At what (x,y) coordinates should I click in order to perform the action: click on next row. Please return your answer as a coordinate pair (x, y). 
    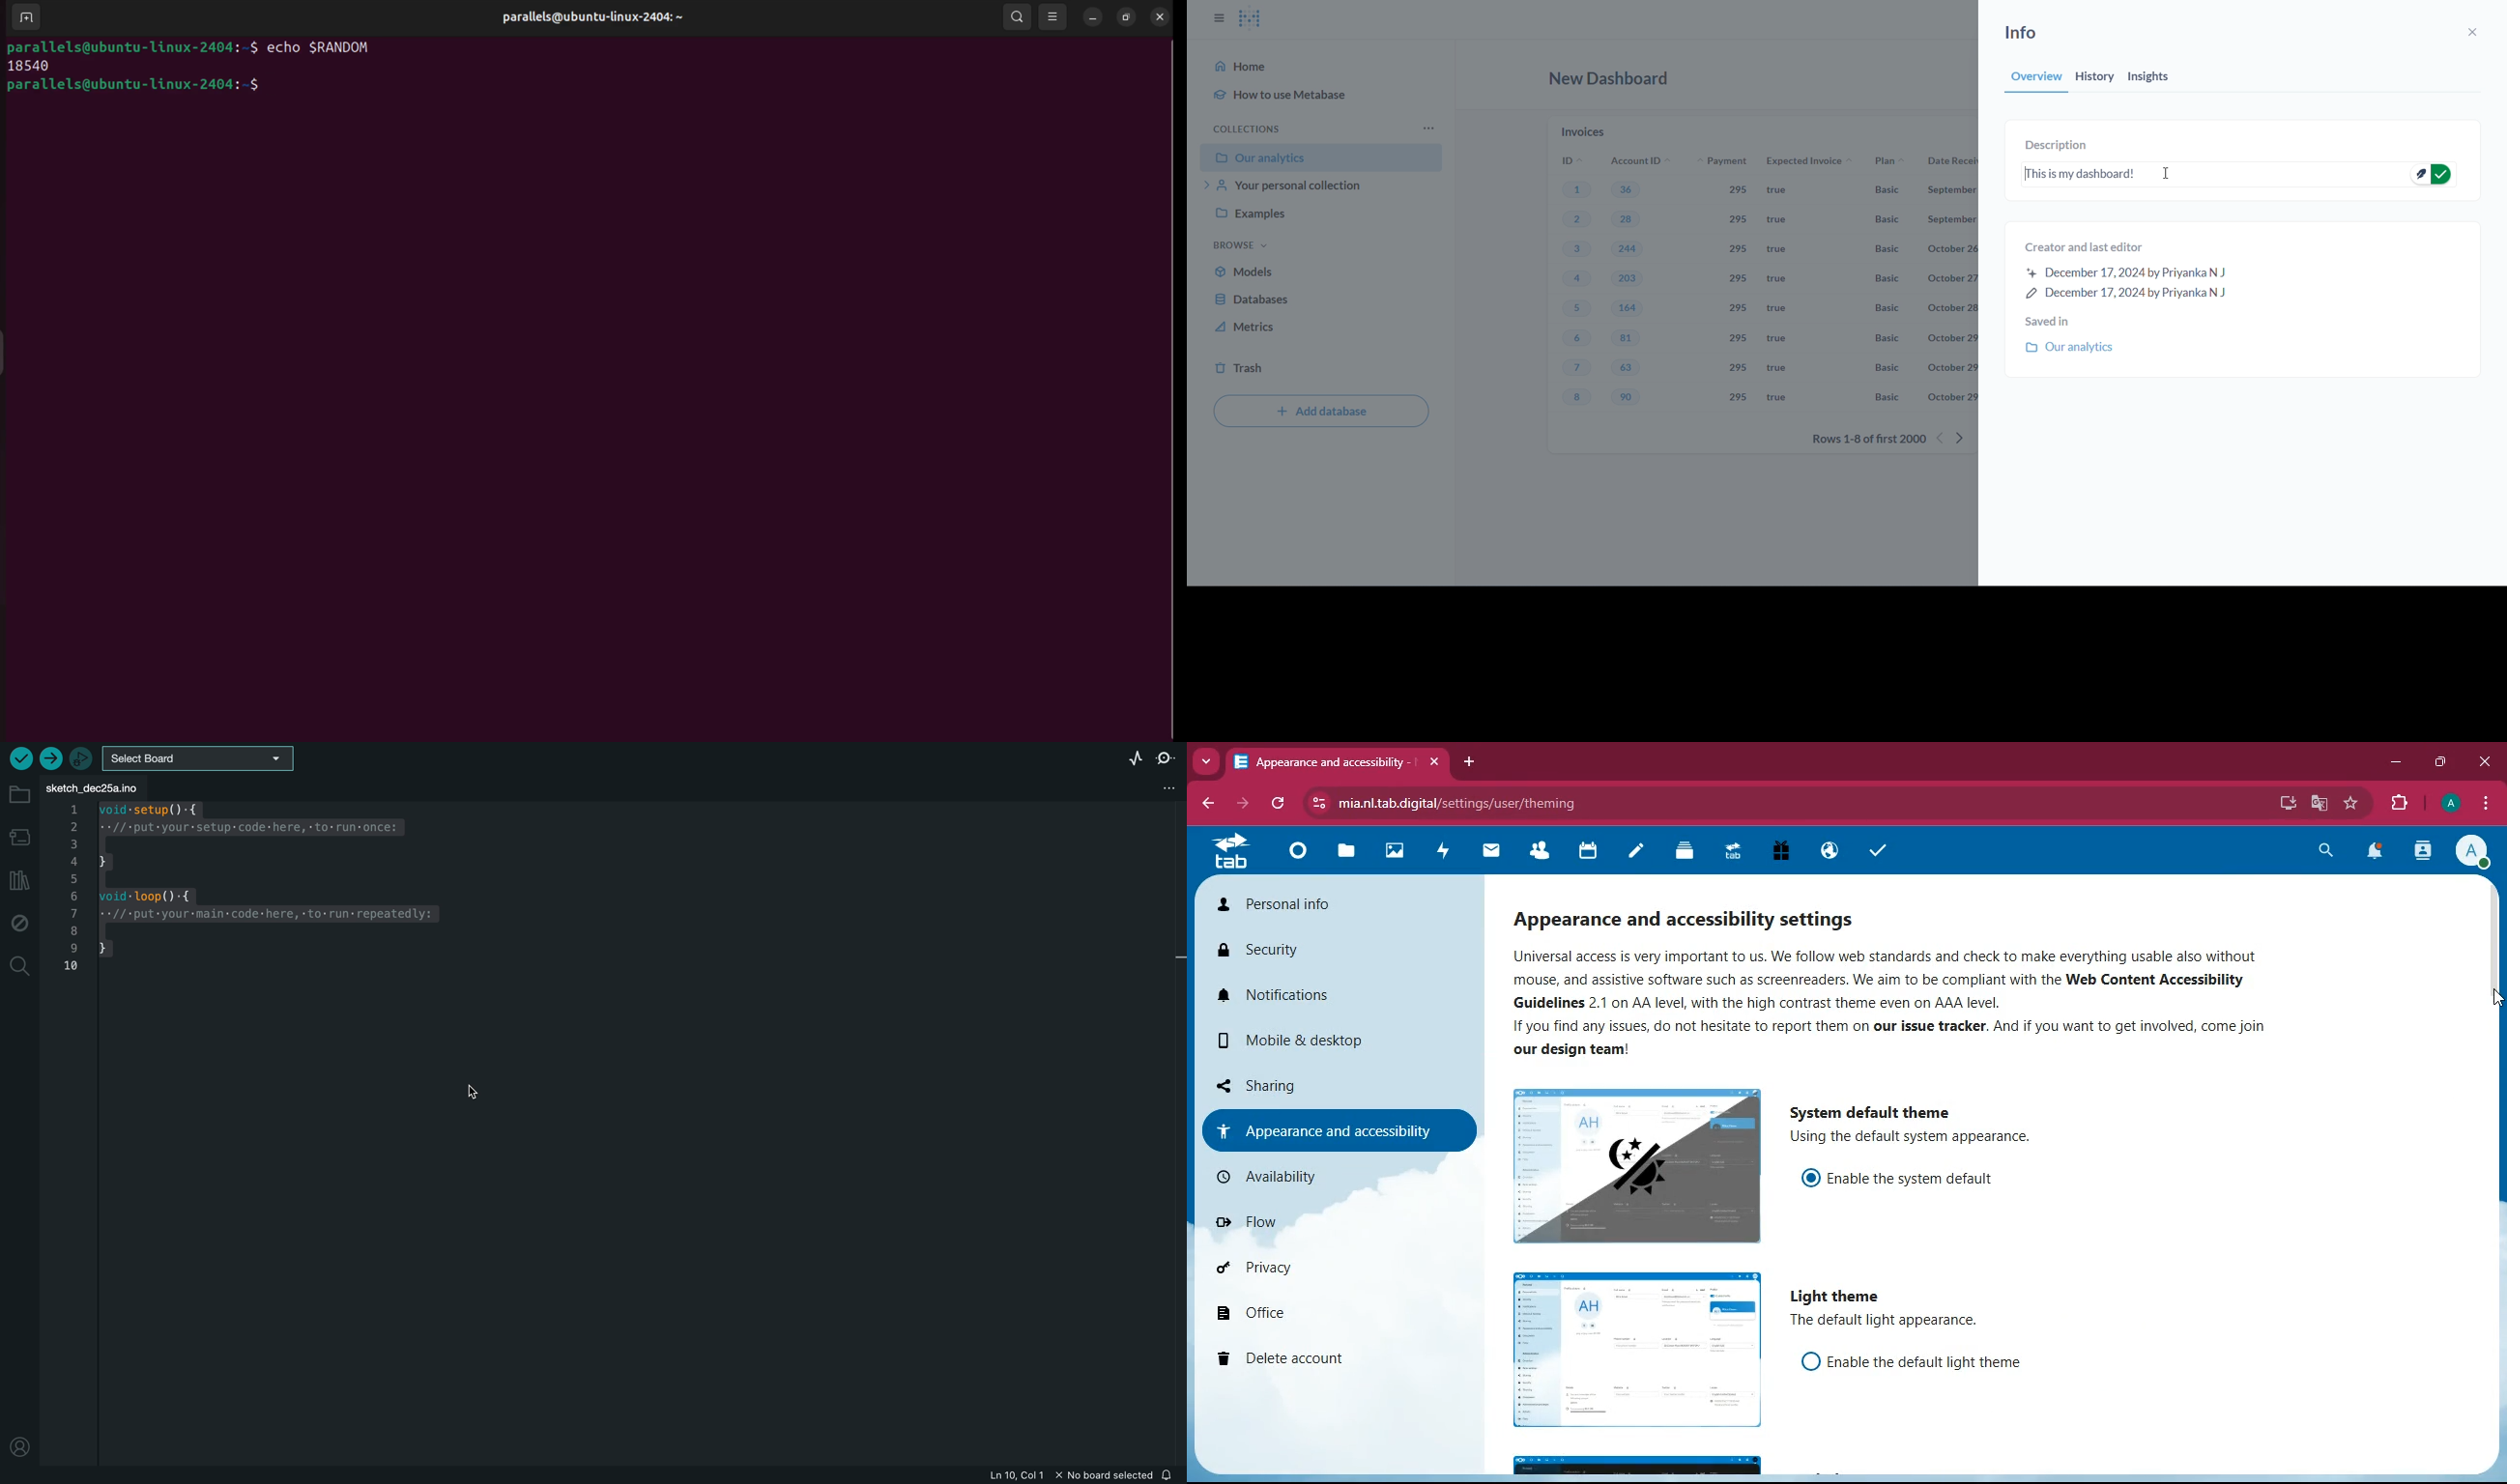
    Looking at the image, I should click on (1968, 436).